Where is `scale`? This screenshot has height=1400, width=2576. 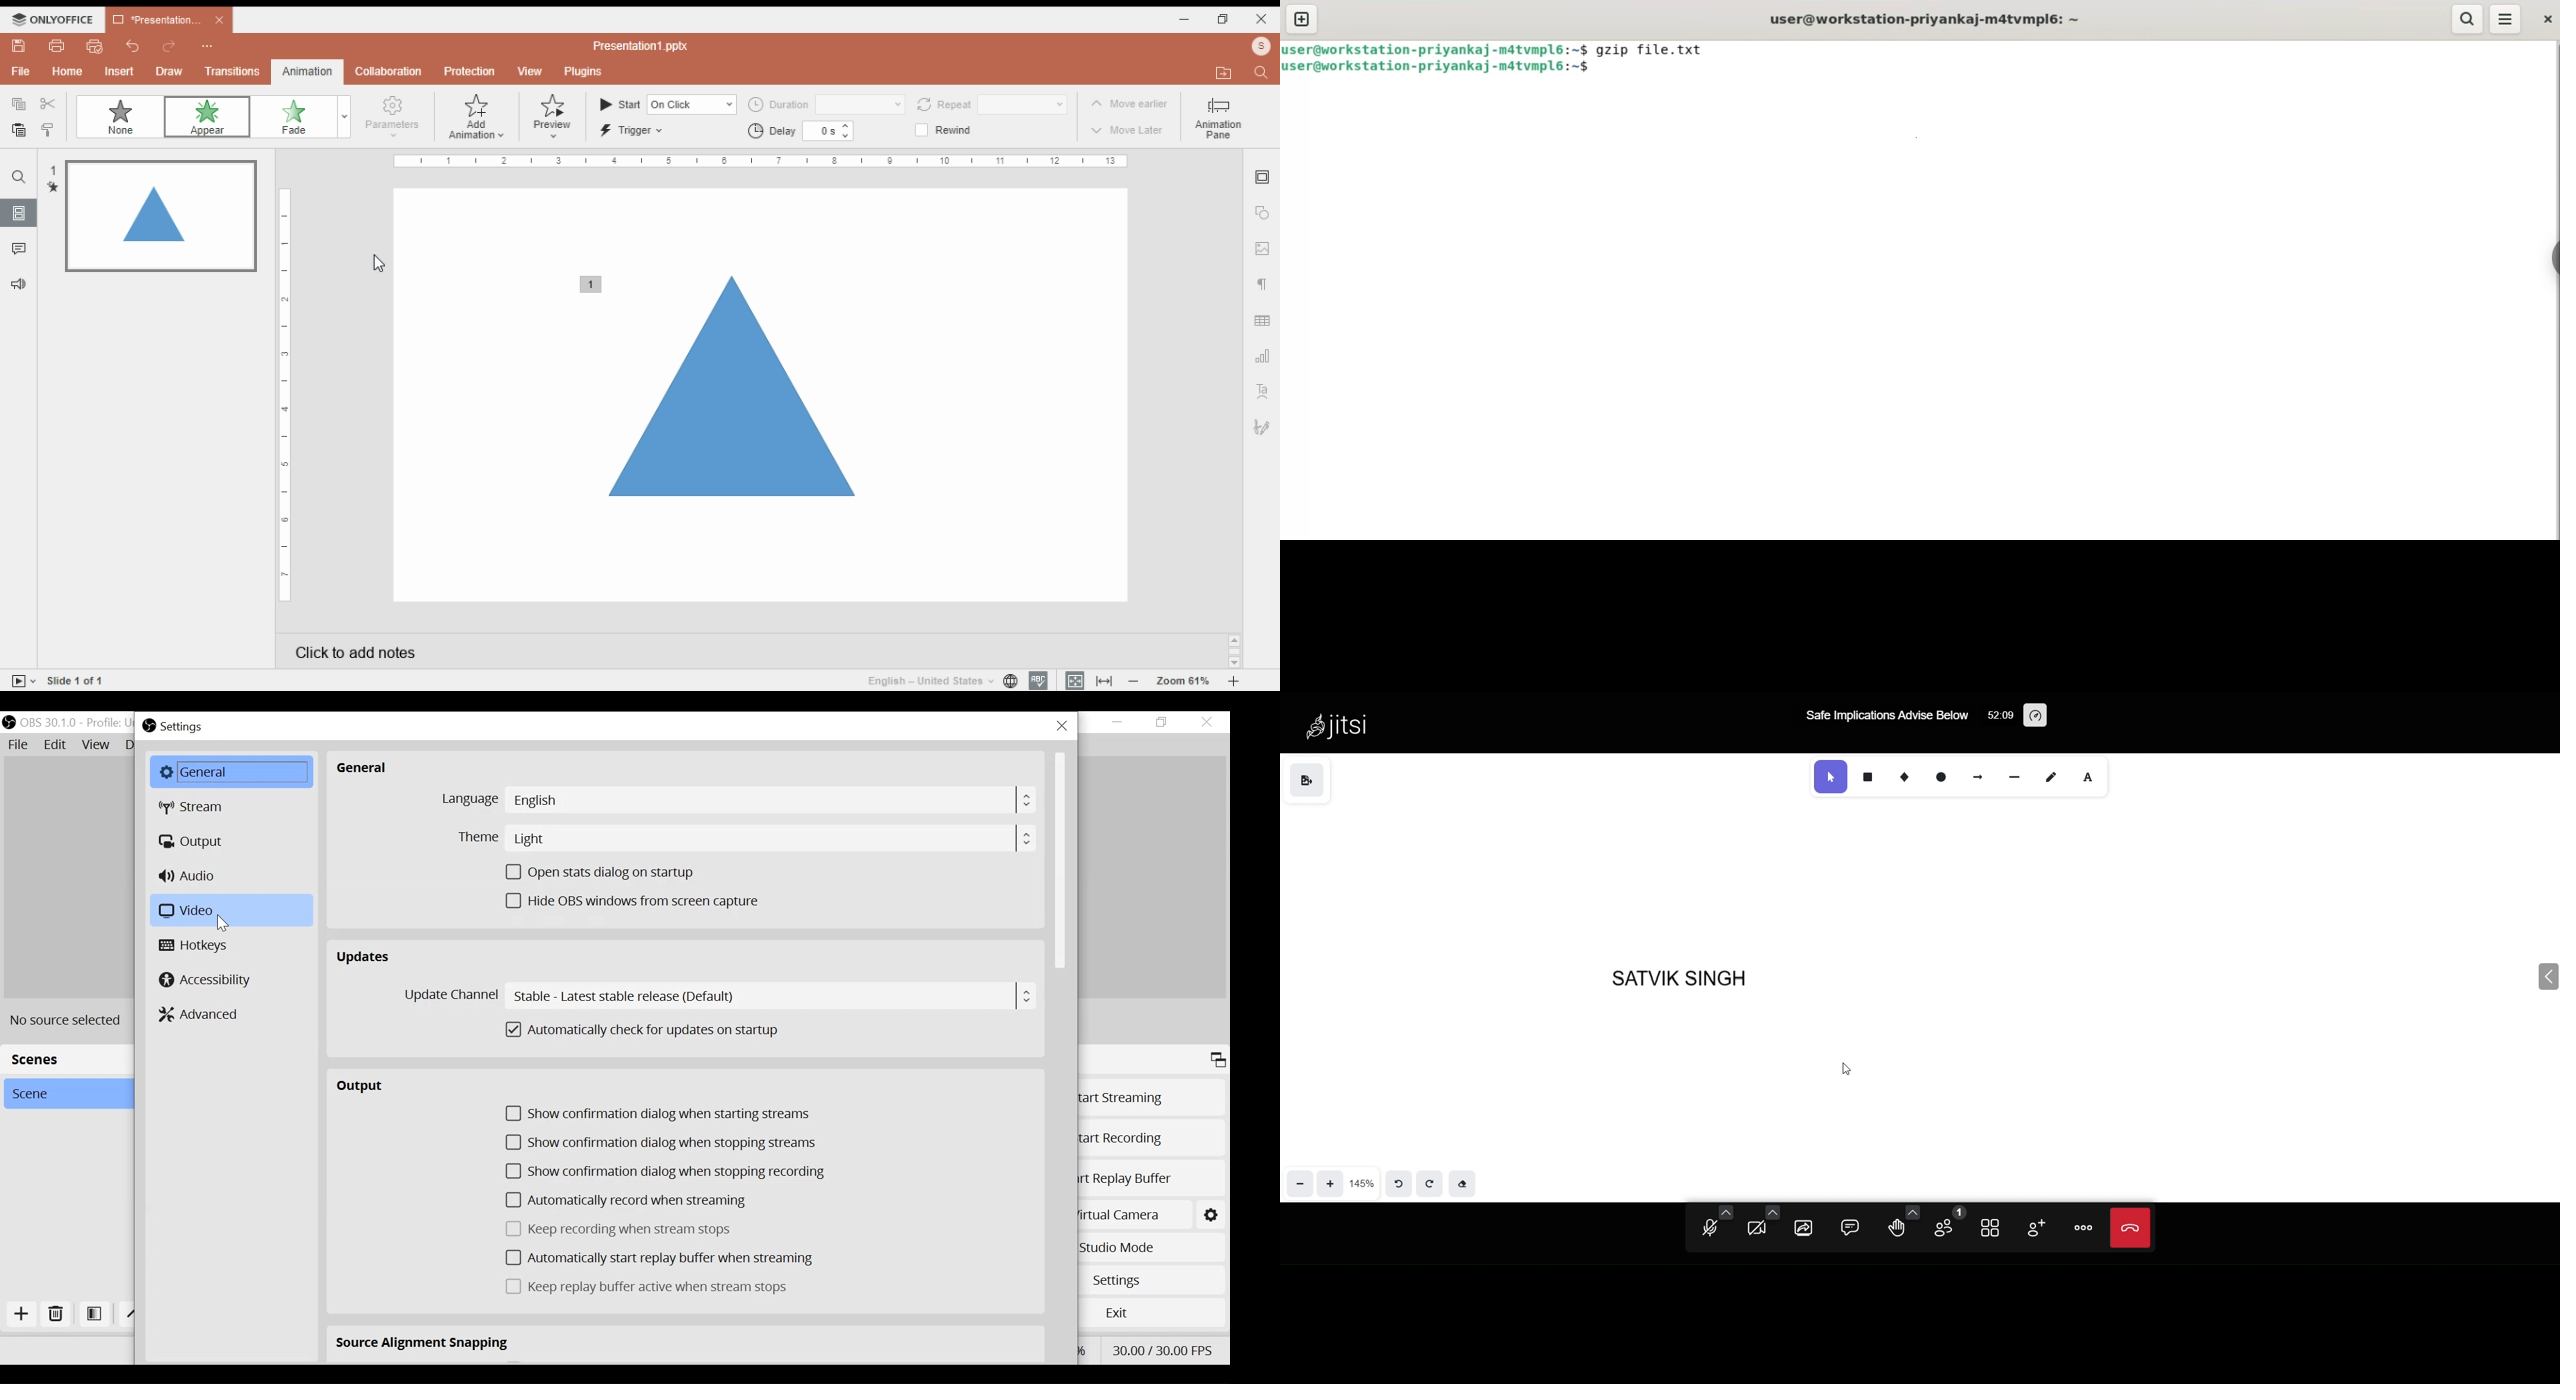
scale is located at coordinates (761, 162).